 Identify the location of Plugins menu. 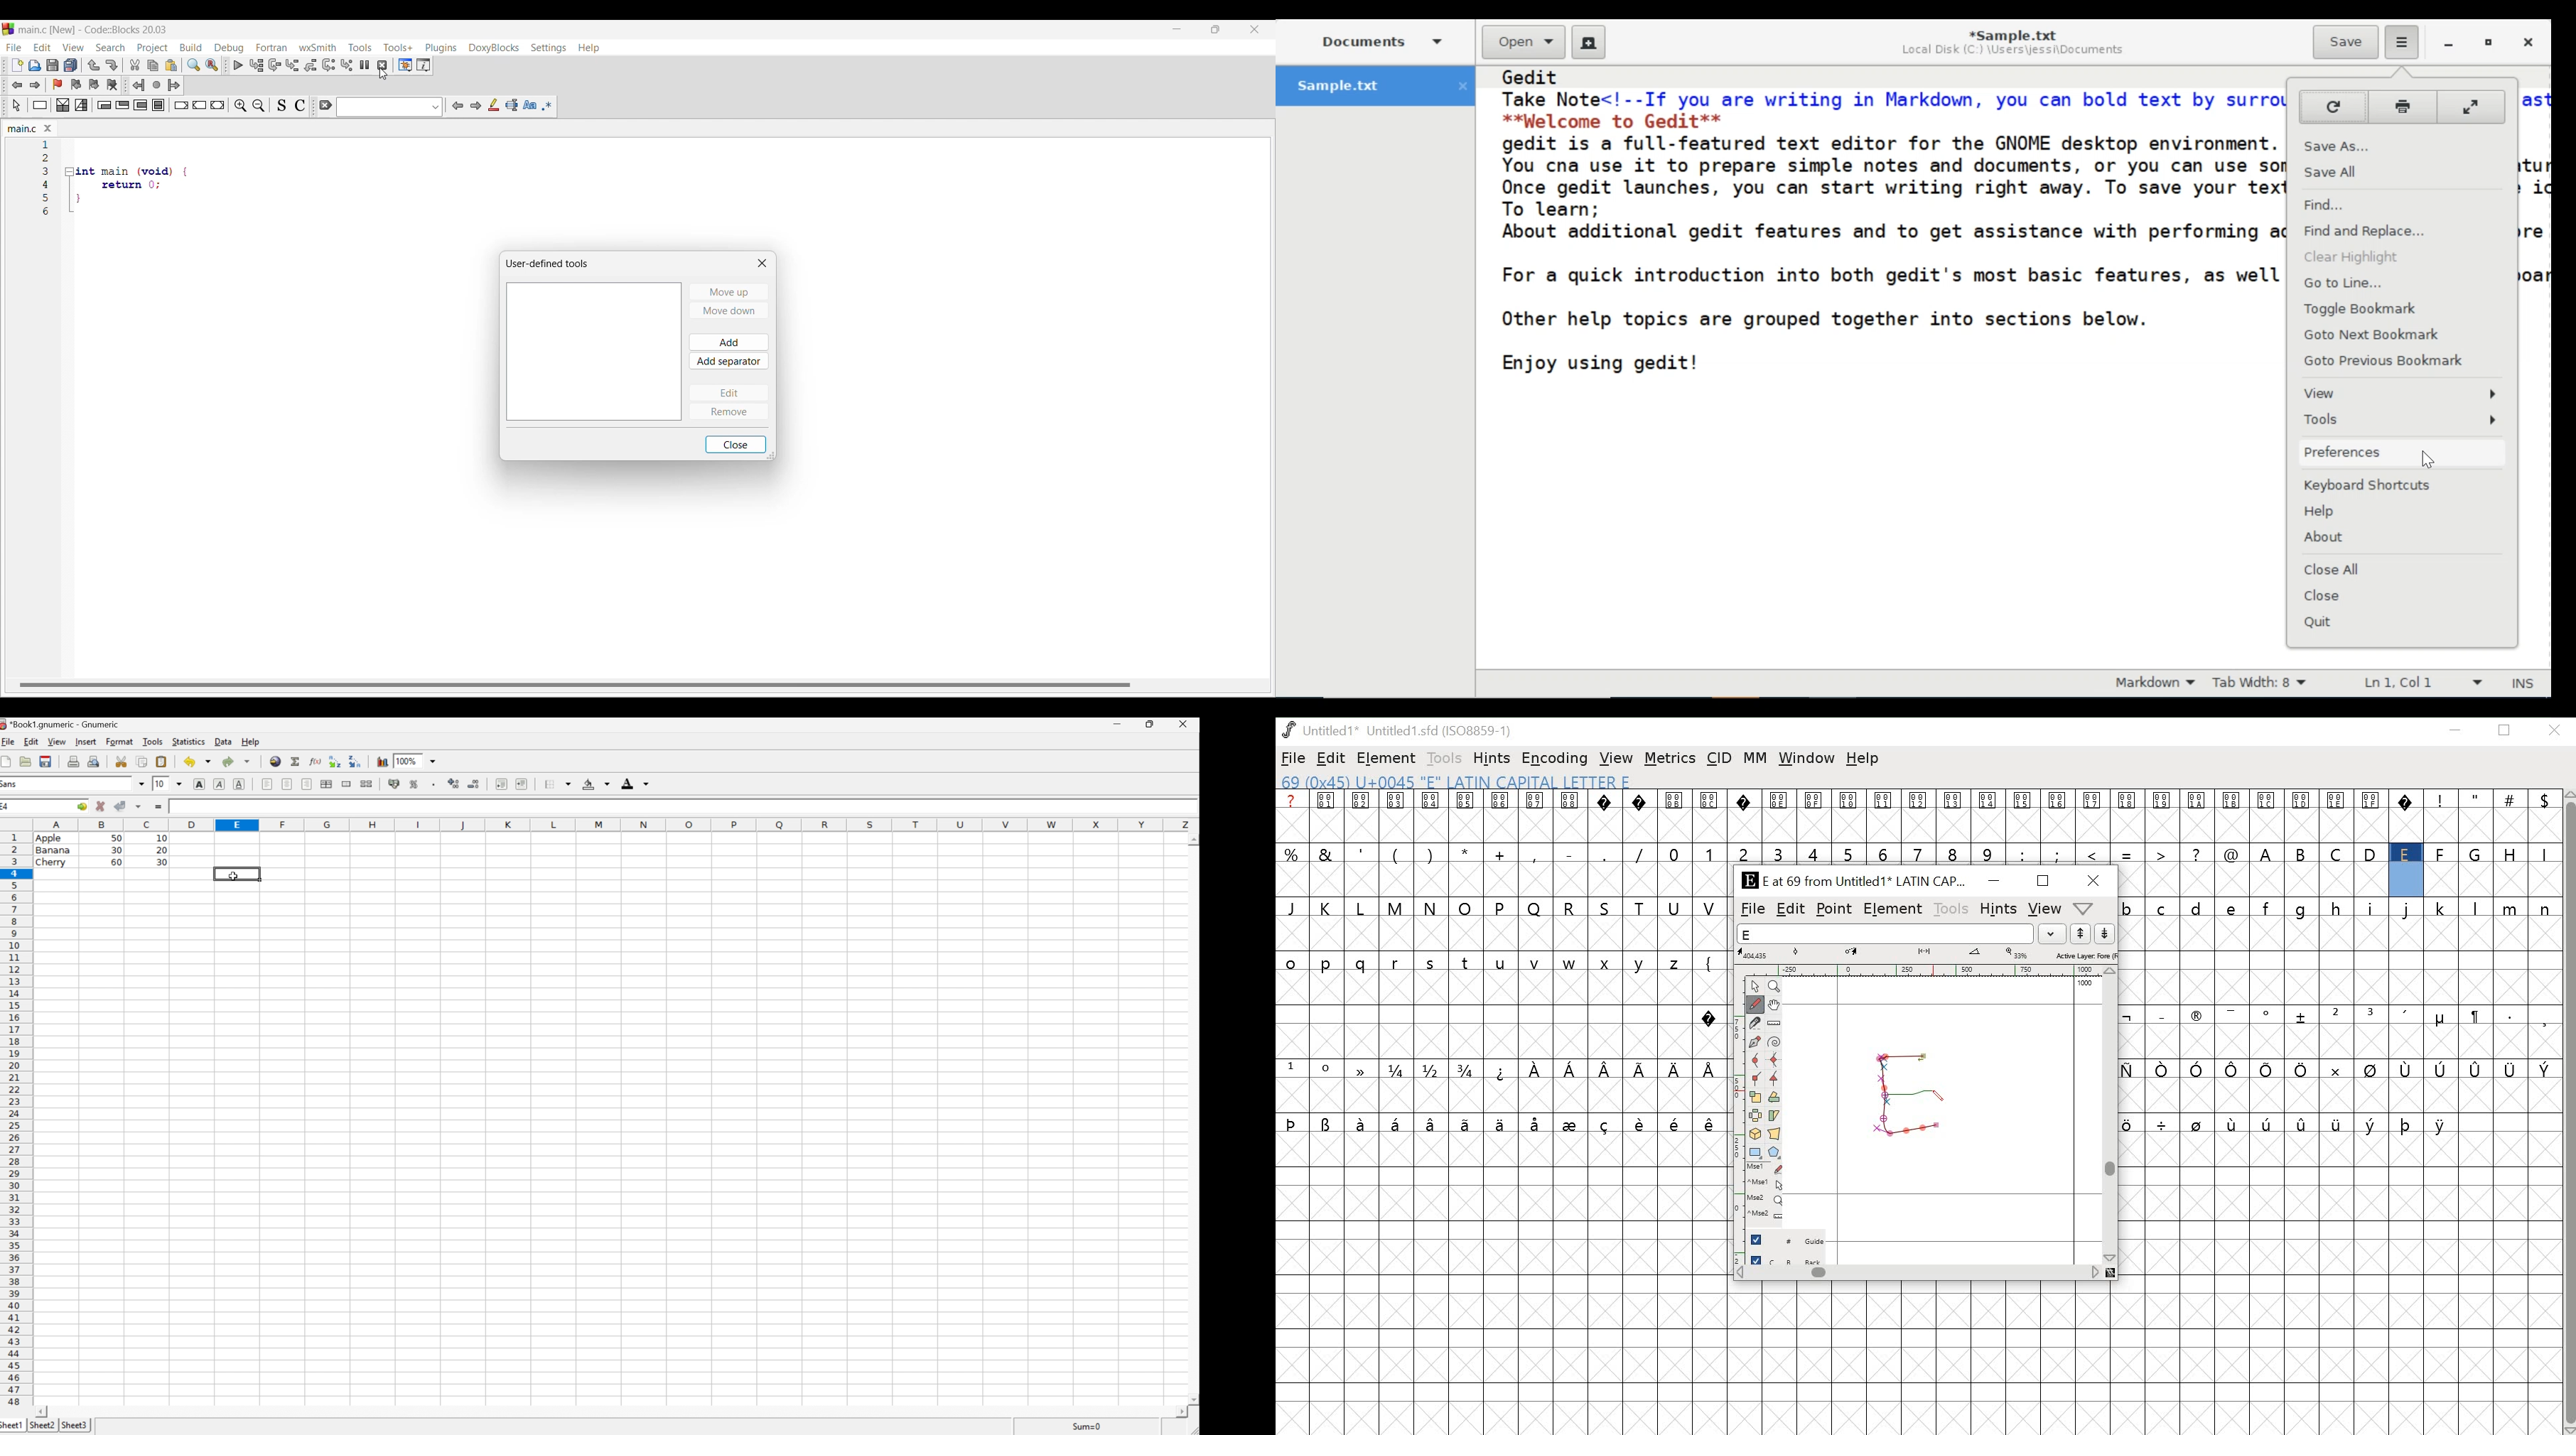
(441, 48).